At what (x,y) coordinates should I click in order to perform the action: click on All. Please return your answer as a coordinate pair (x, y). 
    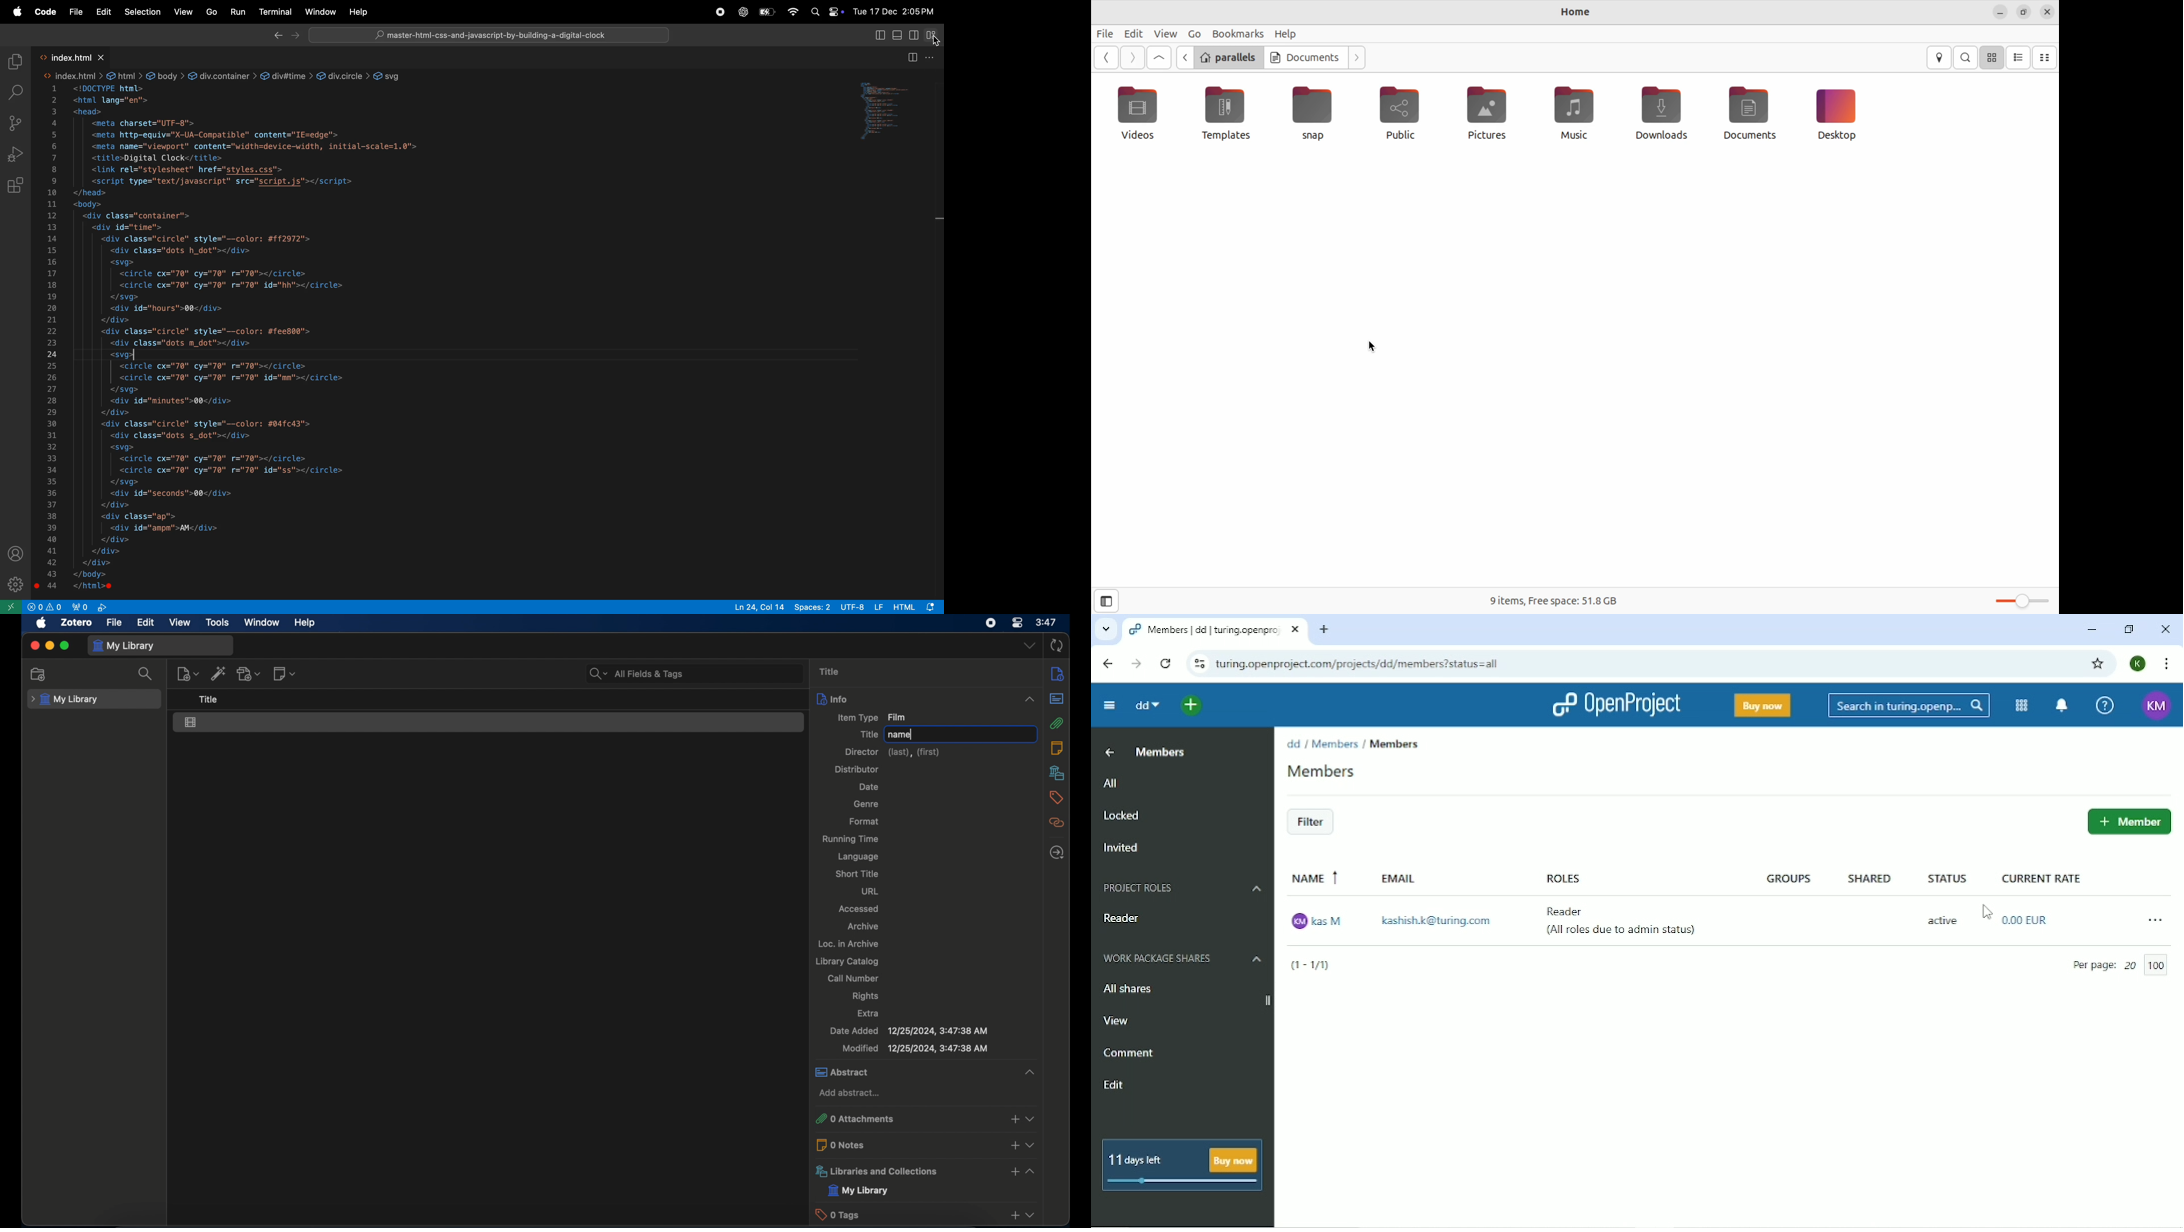
    Looking at the image, I should click on (1181, 784).